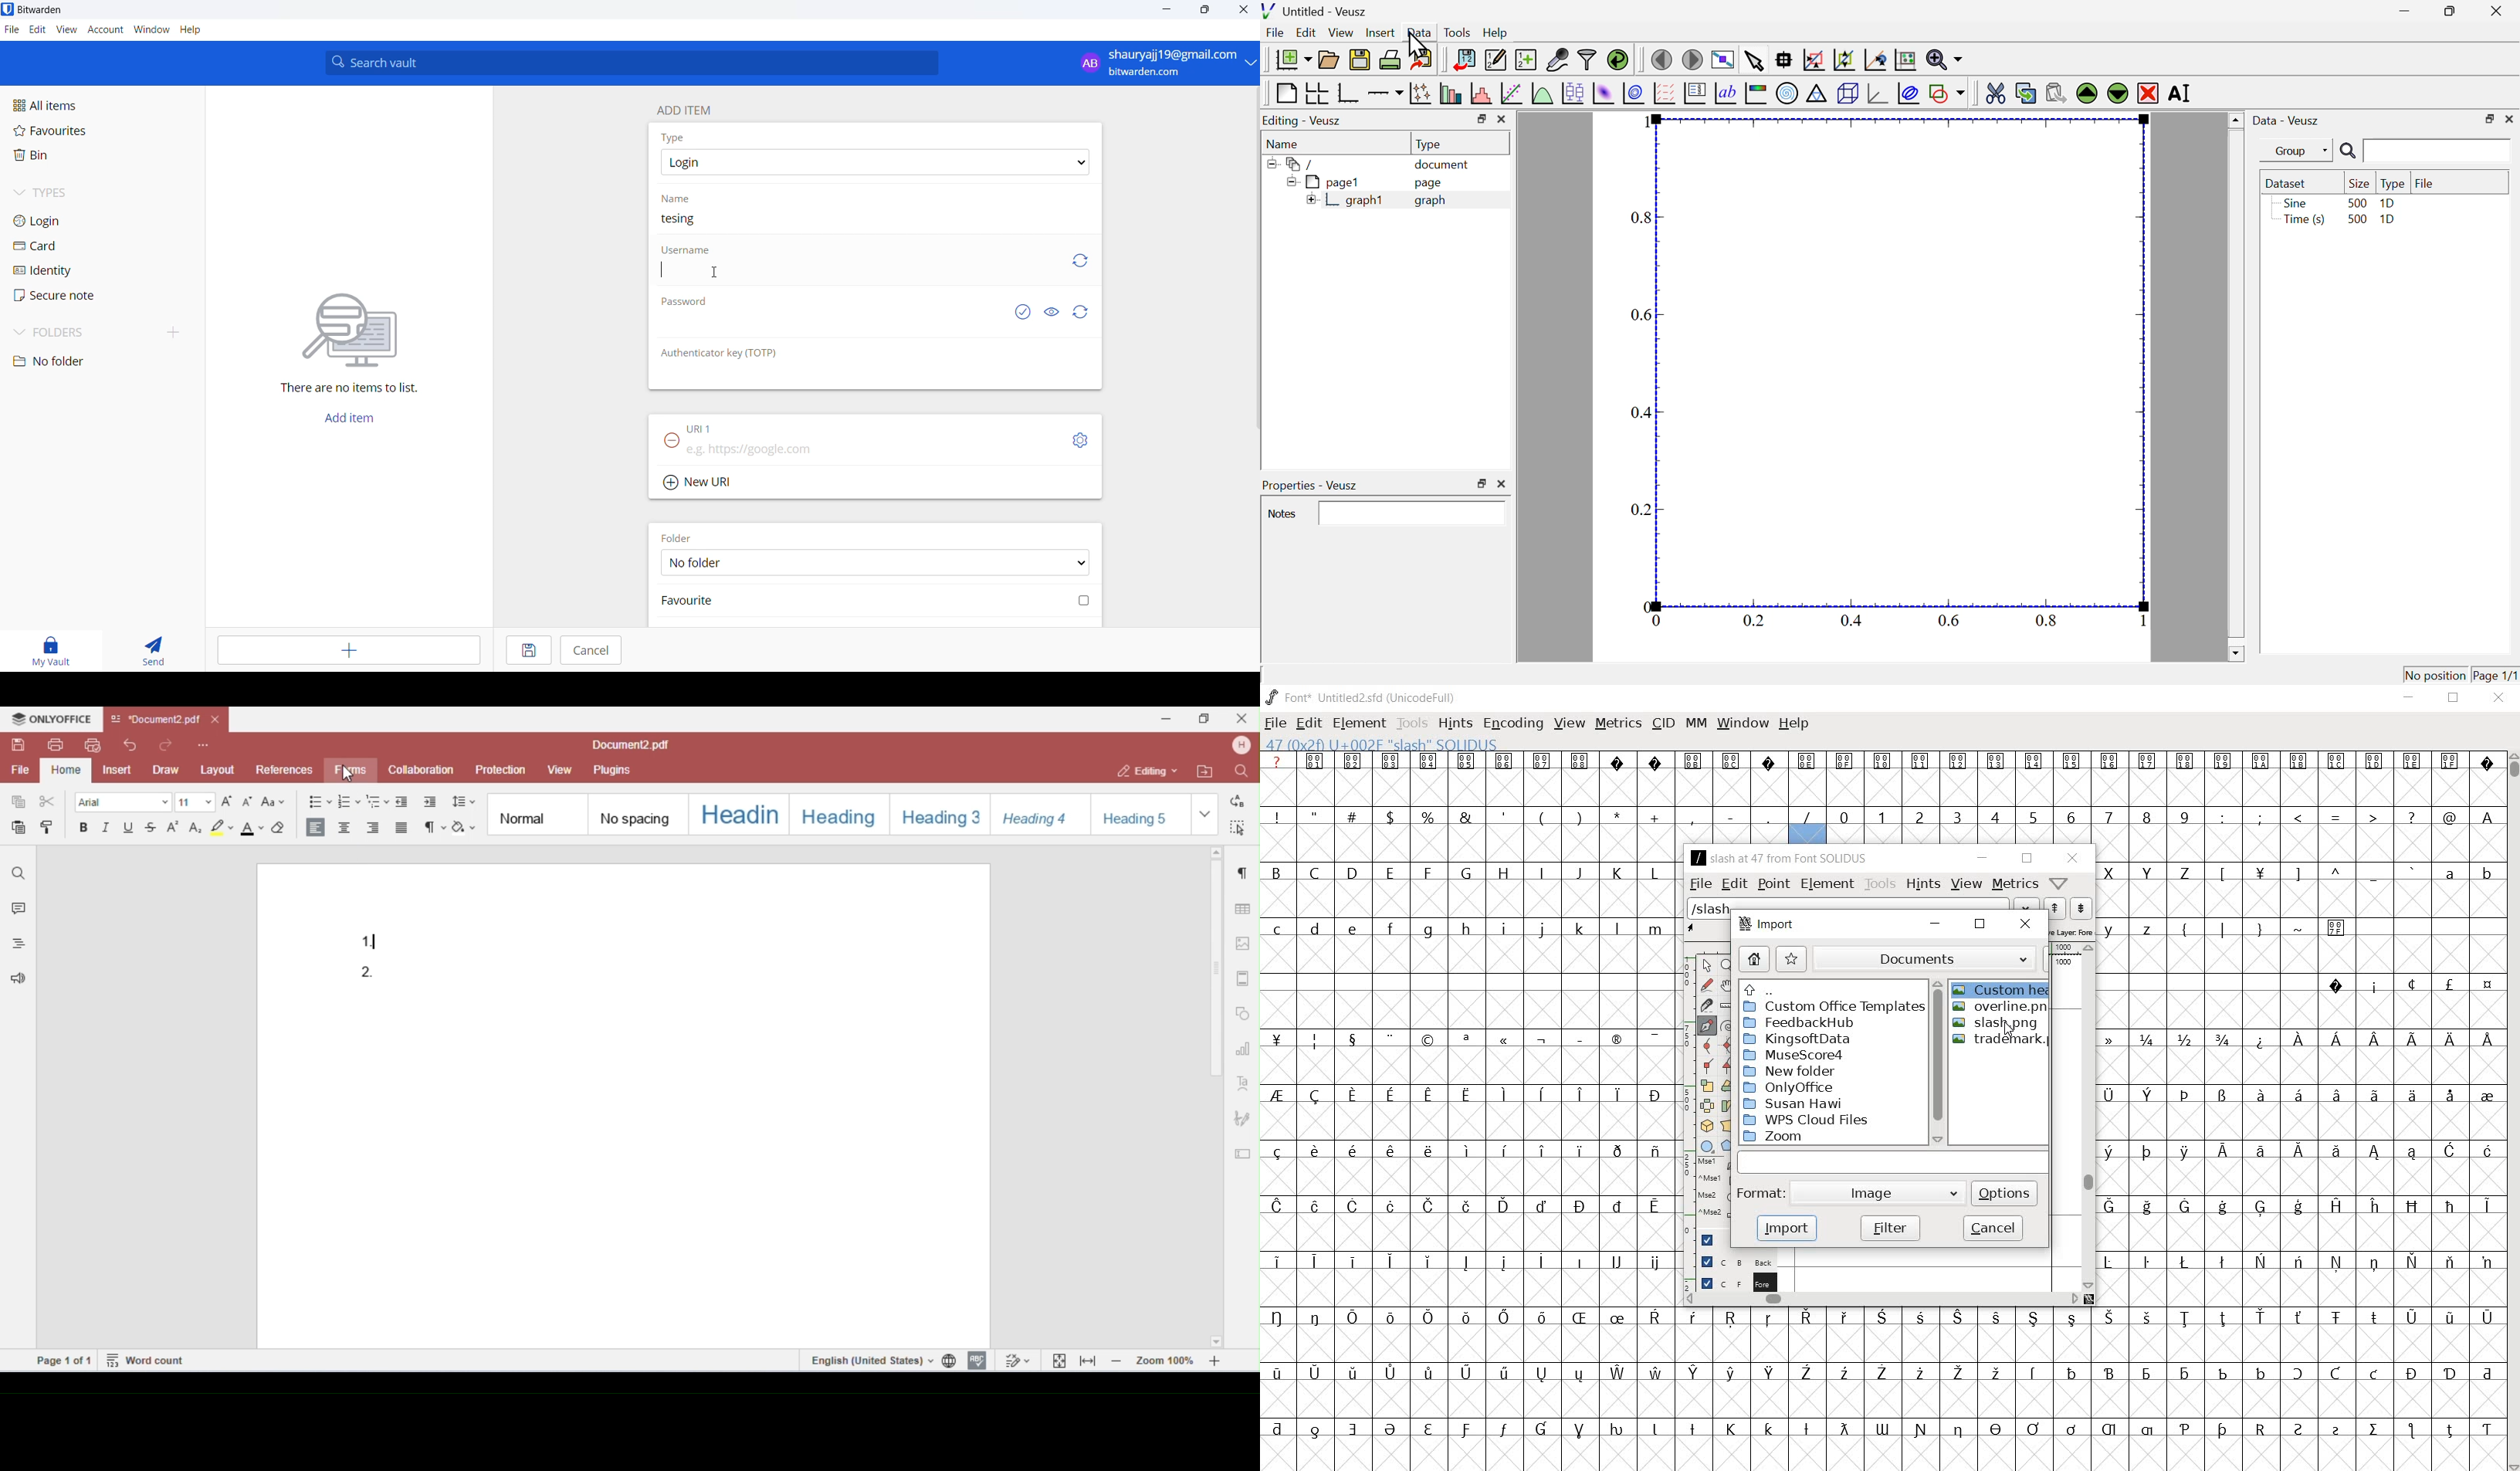 This screenshot has width=2520, height=1484. What do you see at coordinates (1791, 1087) in the screenshot?
I see `OnlyOffice` at bounding box center [1791, 1087].